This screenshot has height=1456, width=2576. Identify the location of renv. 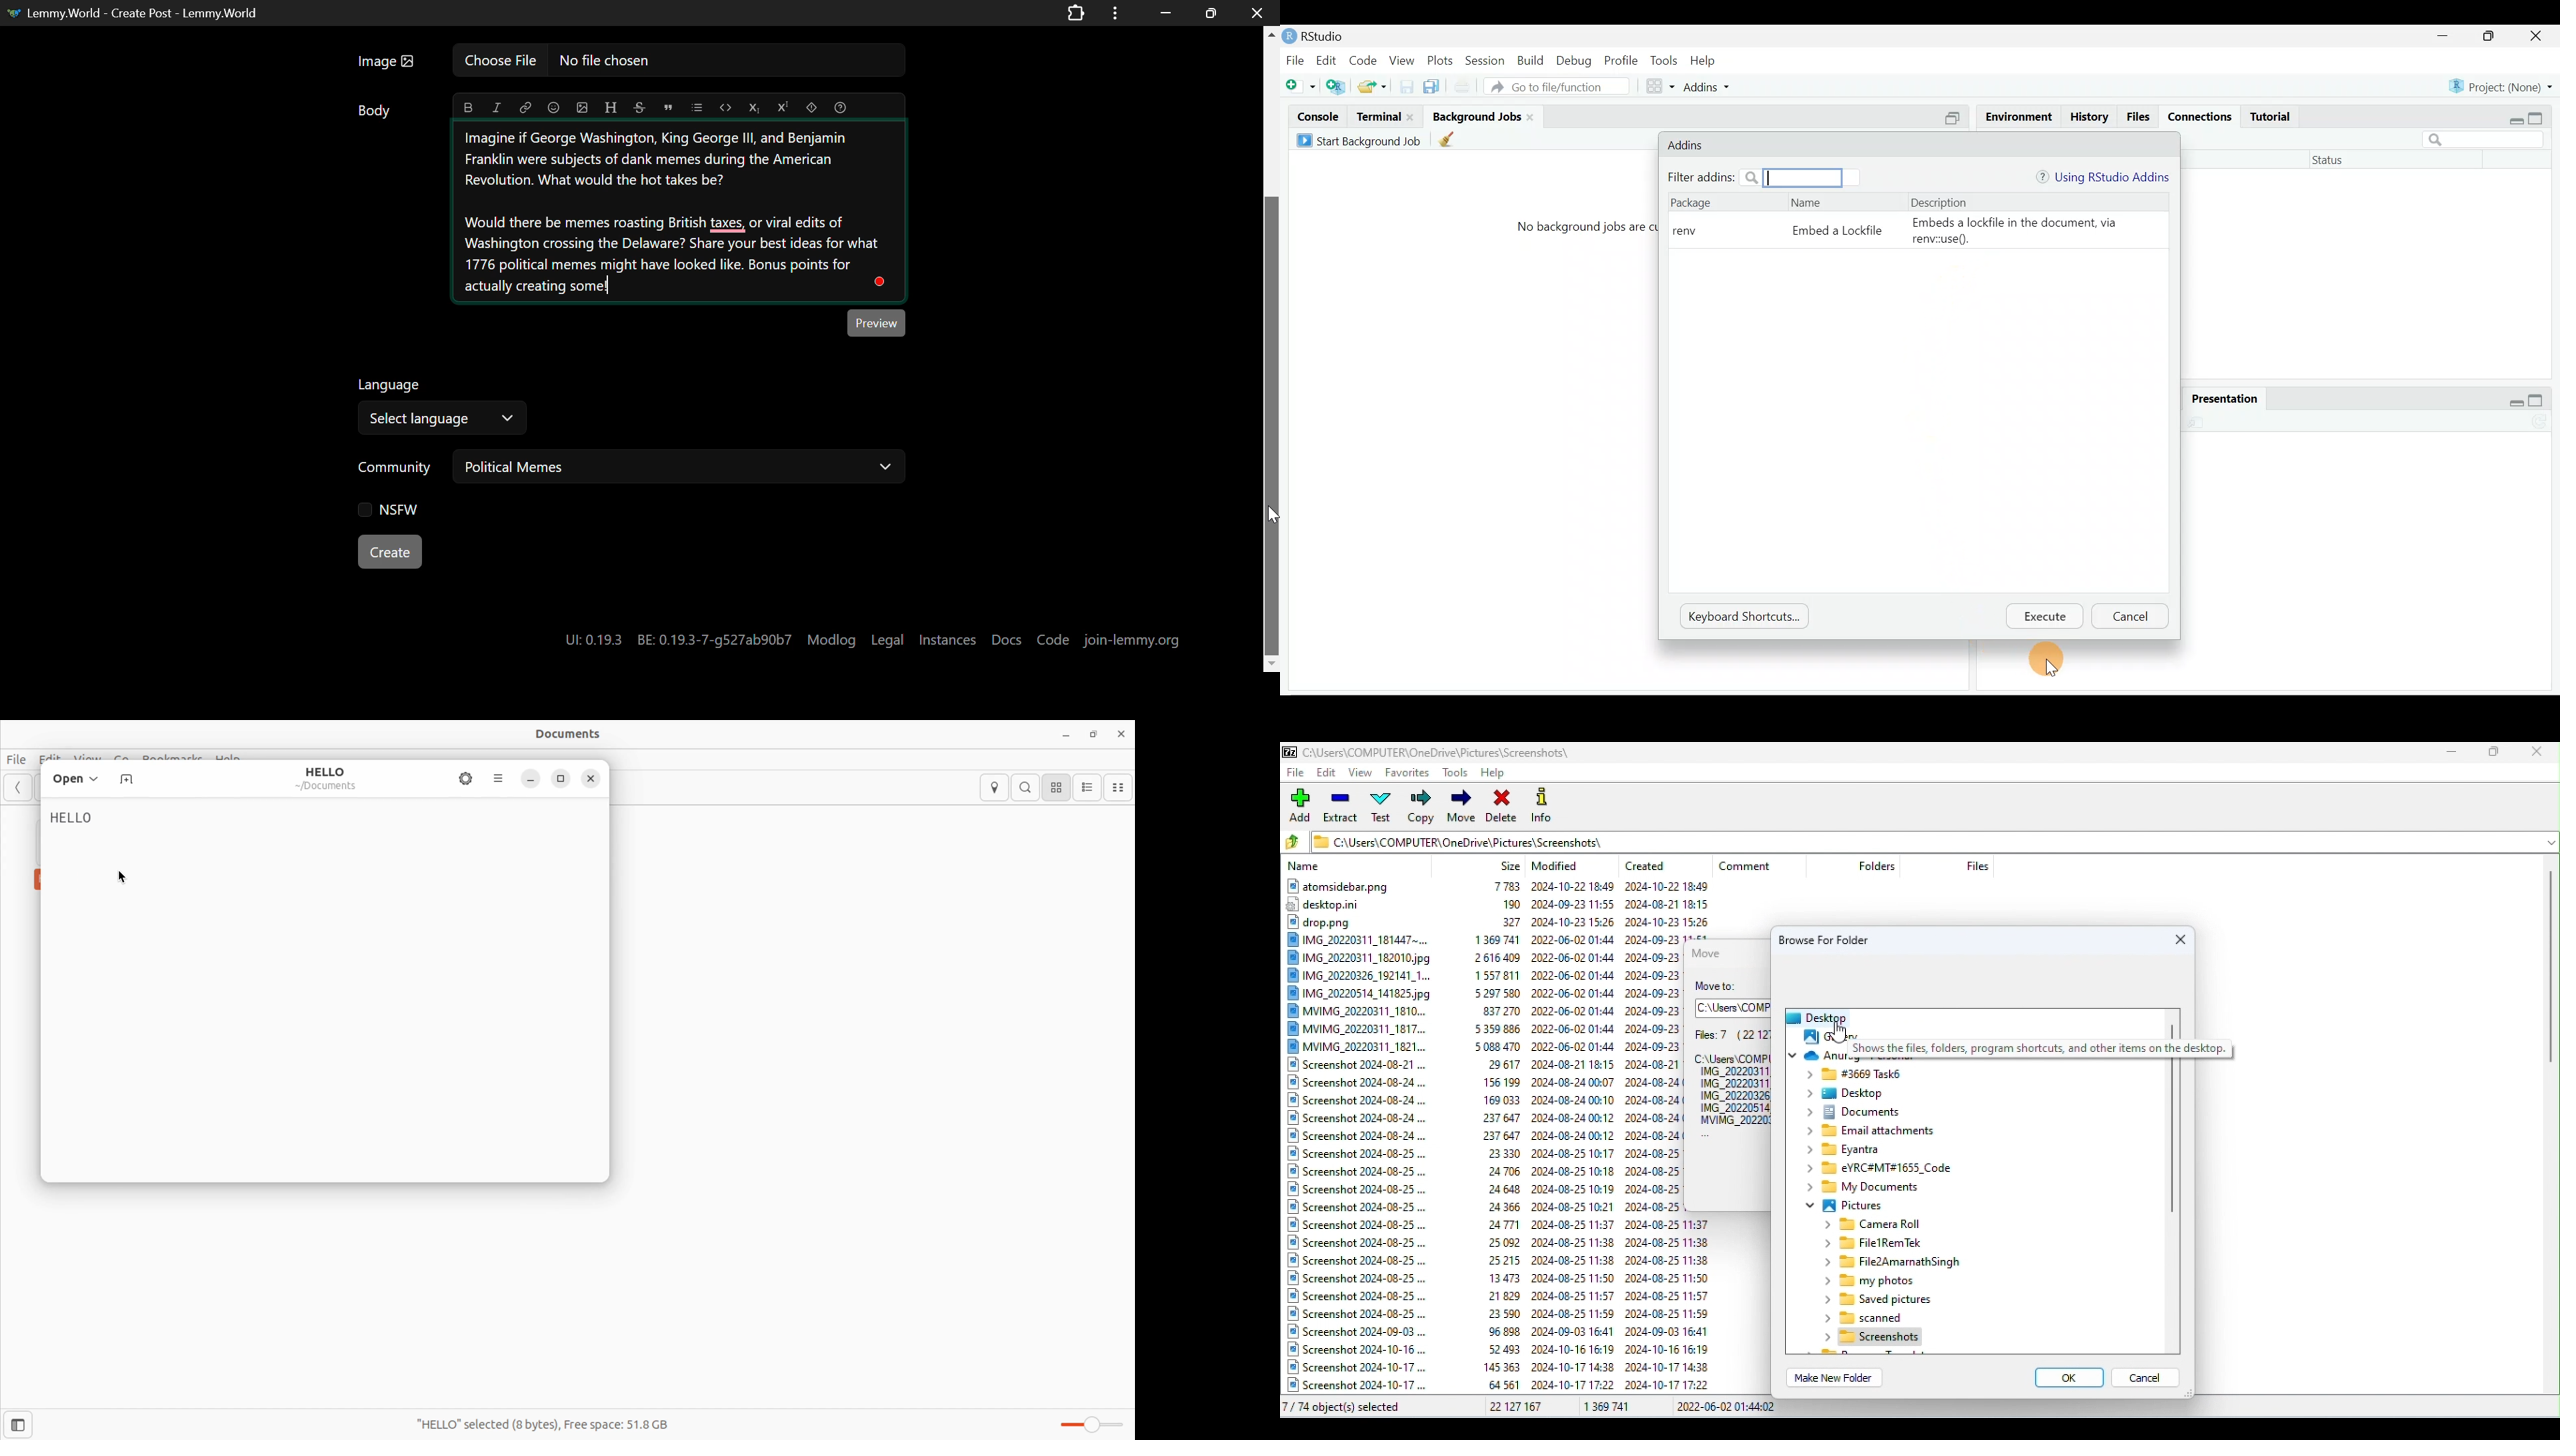
(1688, 231).